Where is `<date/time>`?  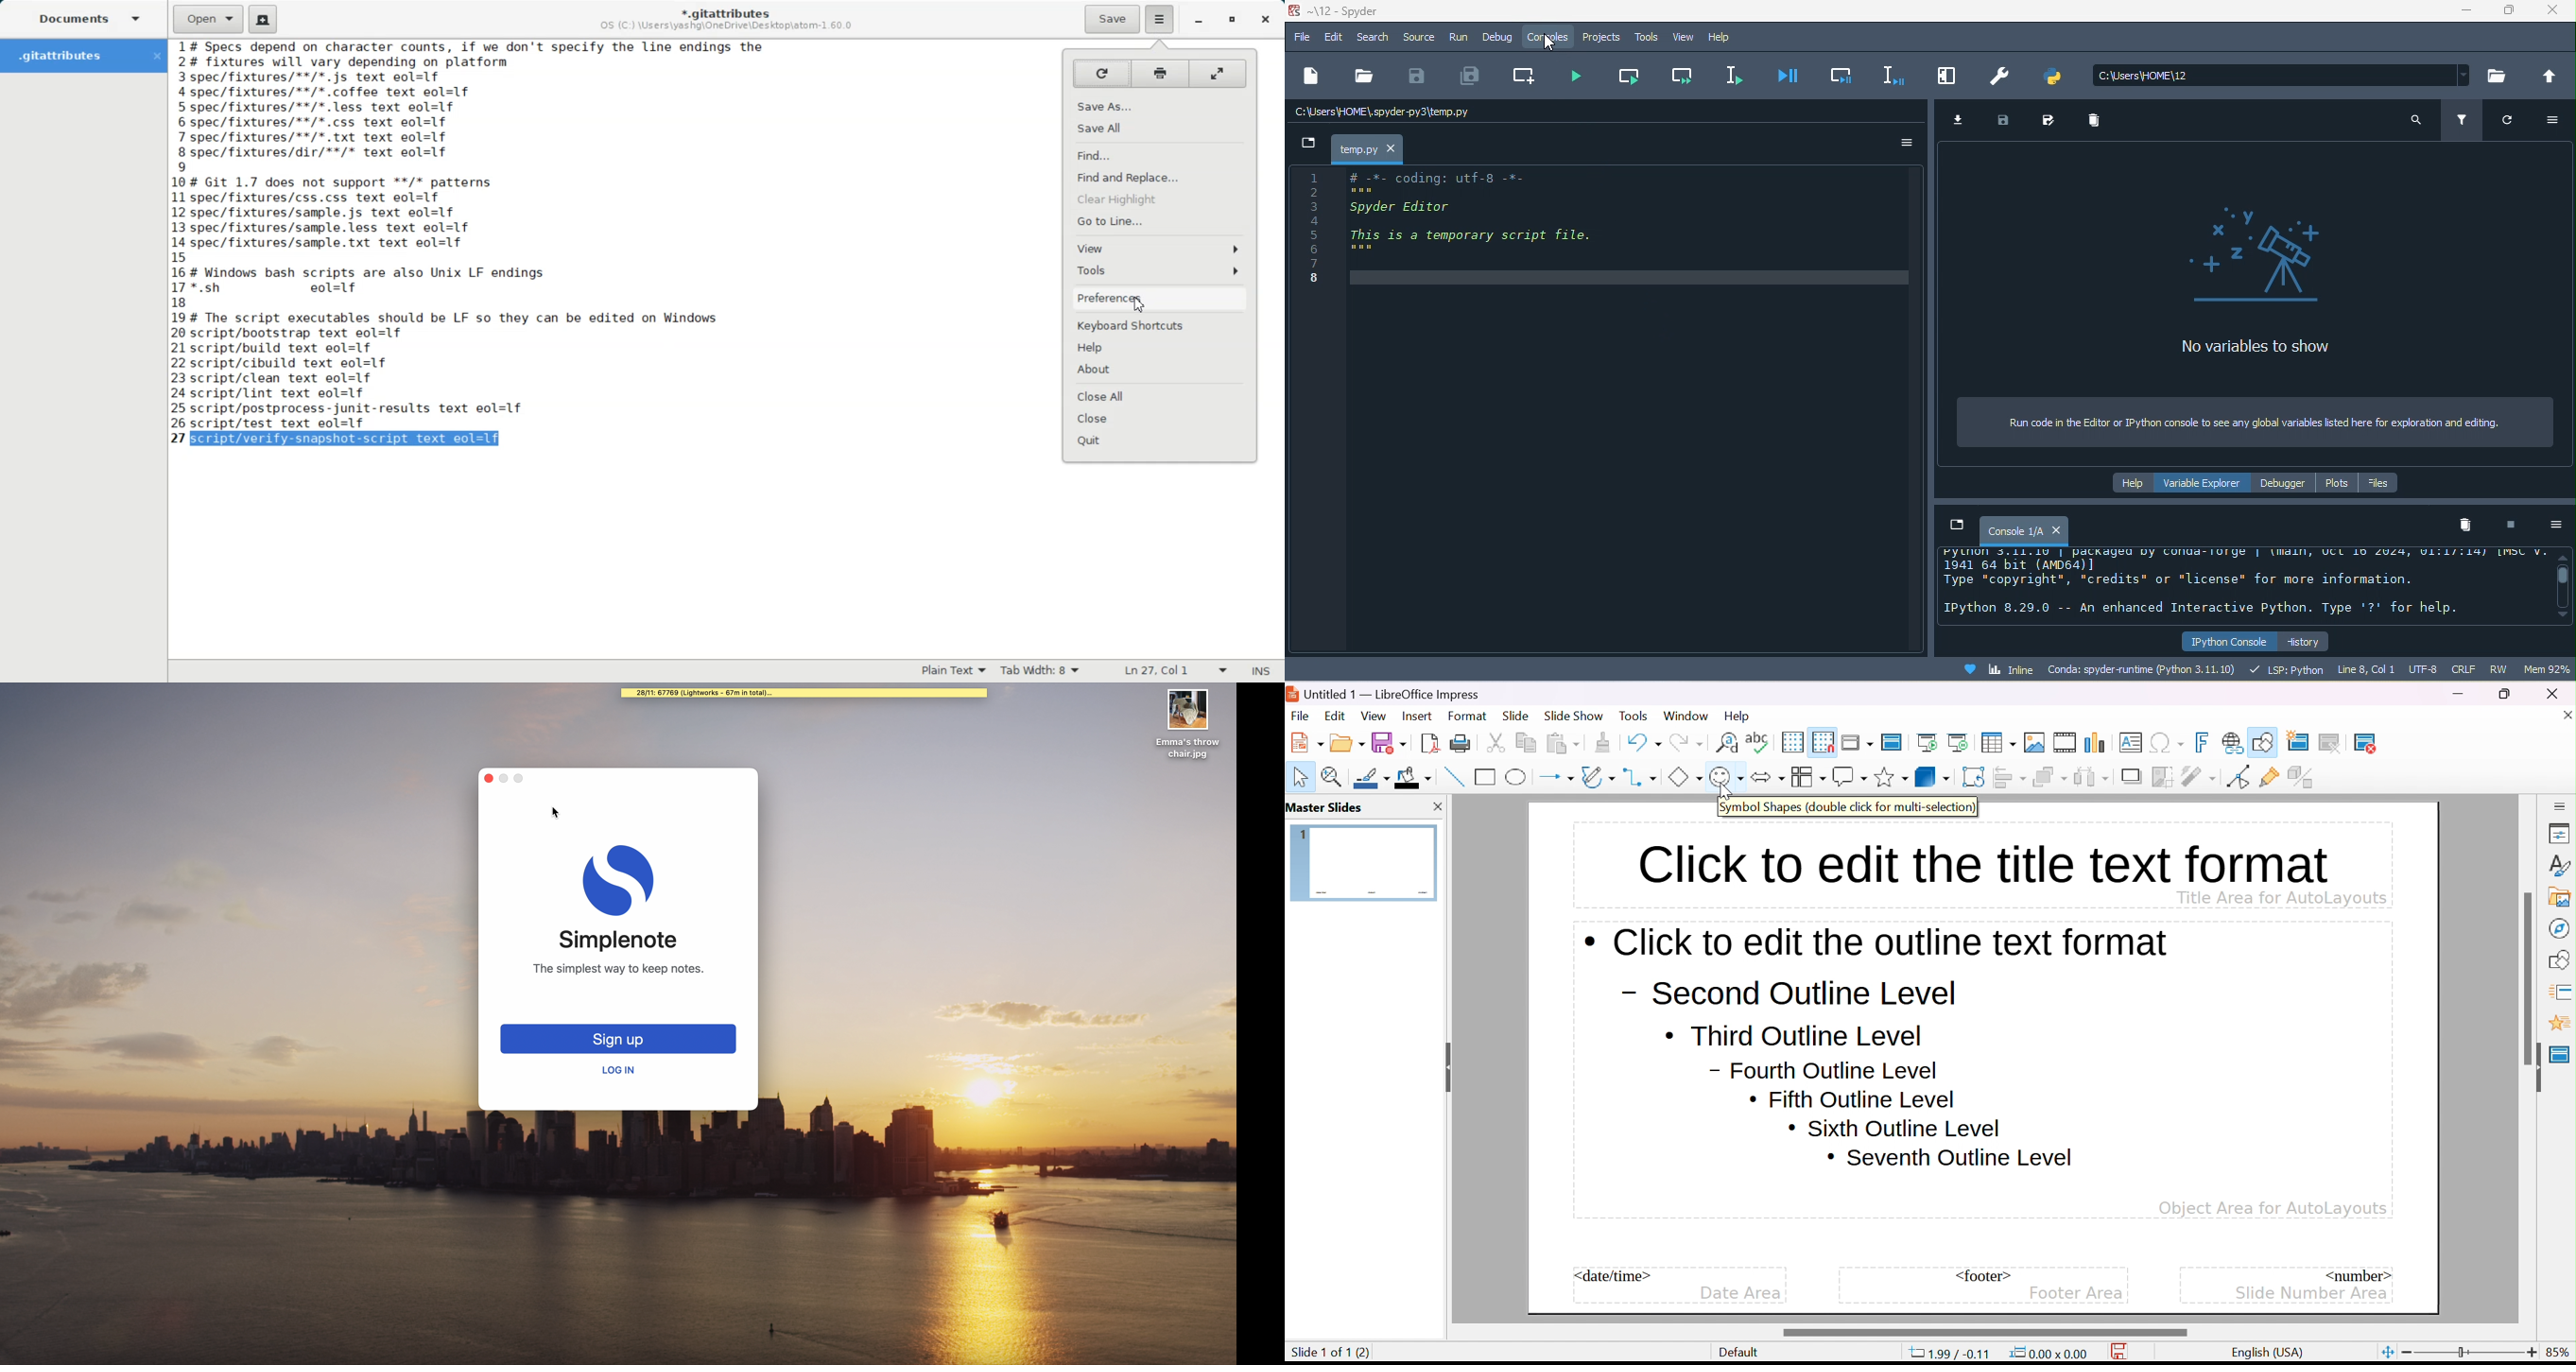
<date/time> is located at coordinates (1614, 1276).